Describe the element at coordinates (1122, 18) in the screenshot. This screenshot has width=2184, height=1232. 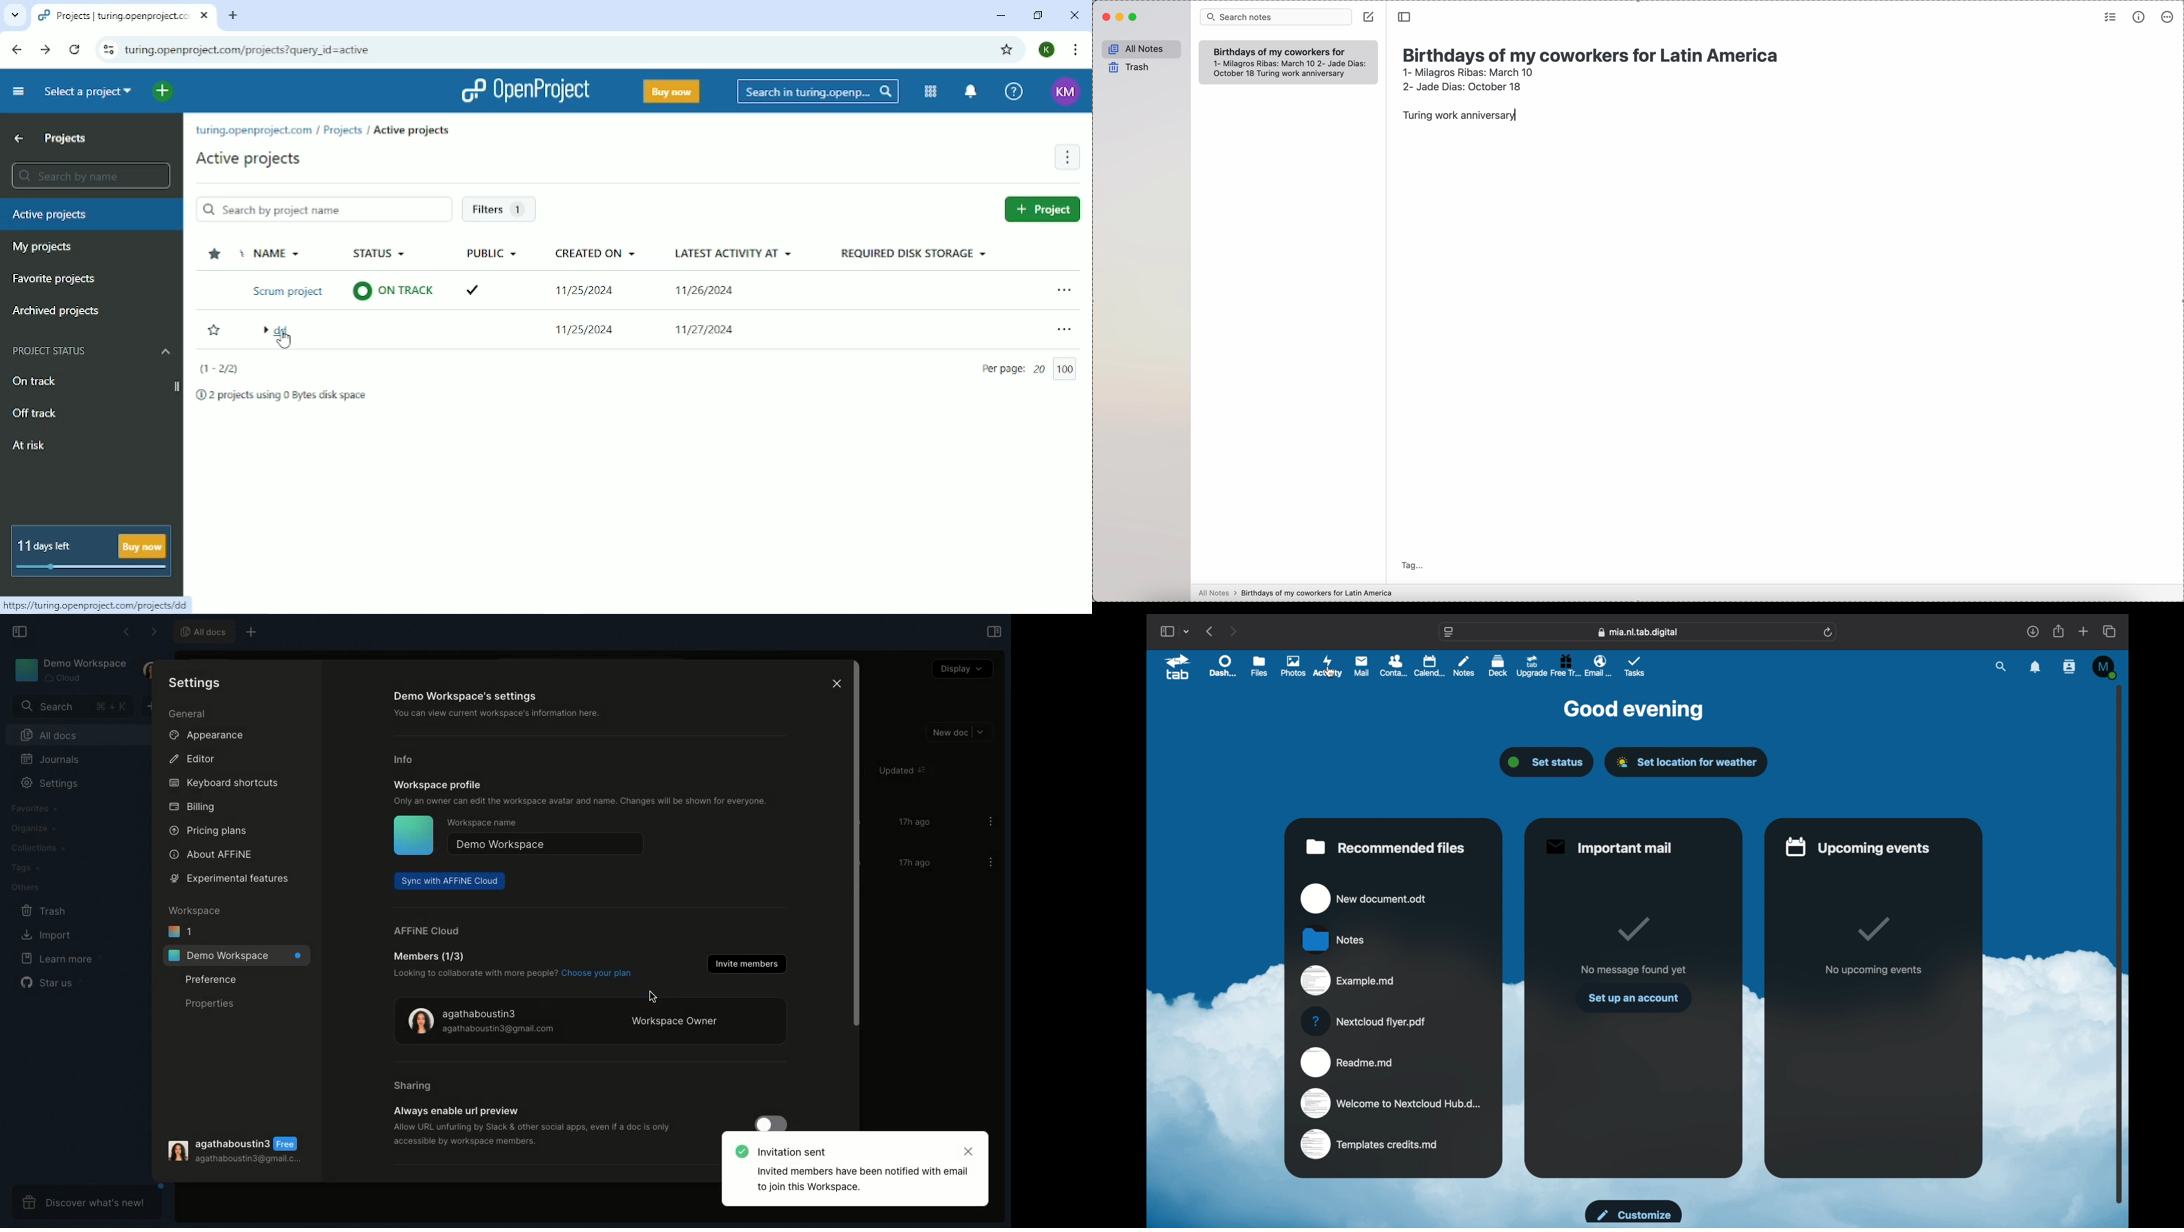
I see `minimize Simplenote` at that location.